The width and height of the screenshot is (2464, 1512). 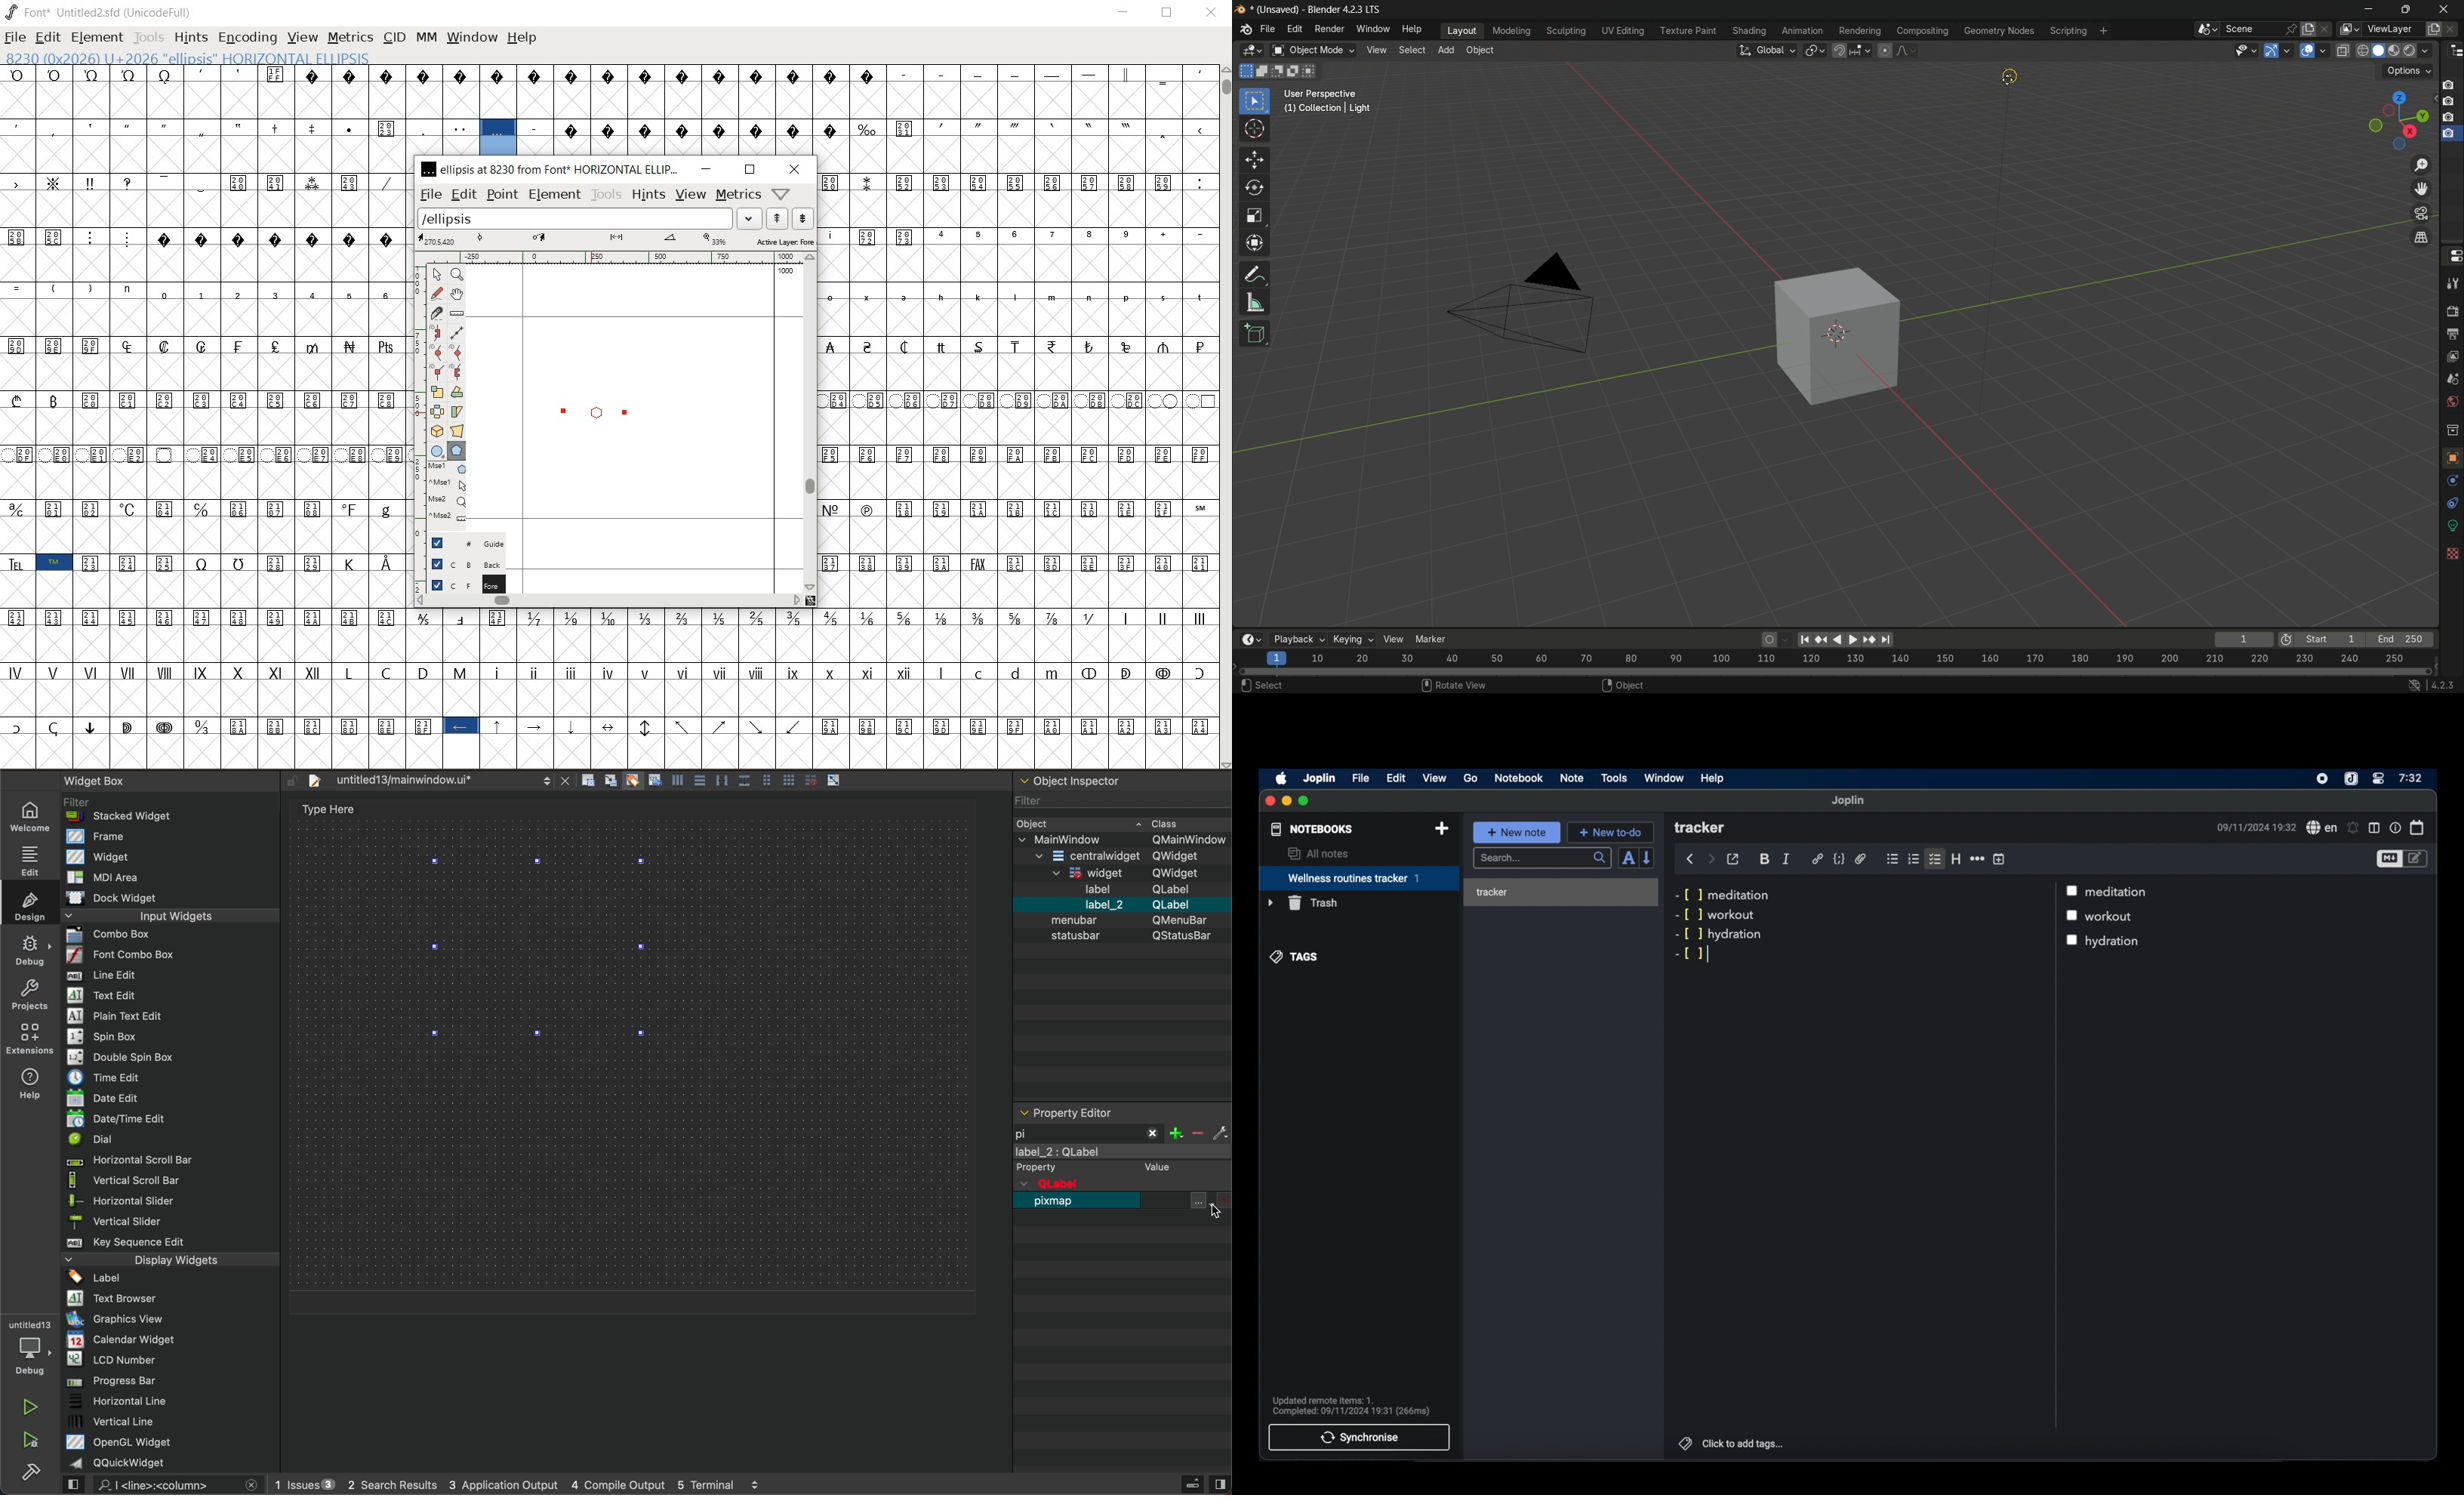 What do you see at coordinates (1089, 1132) in the screenshot?
I see `filetr pixmap` at bounding box center [1089, 1132].